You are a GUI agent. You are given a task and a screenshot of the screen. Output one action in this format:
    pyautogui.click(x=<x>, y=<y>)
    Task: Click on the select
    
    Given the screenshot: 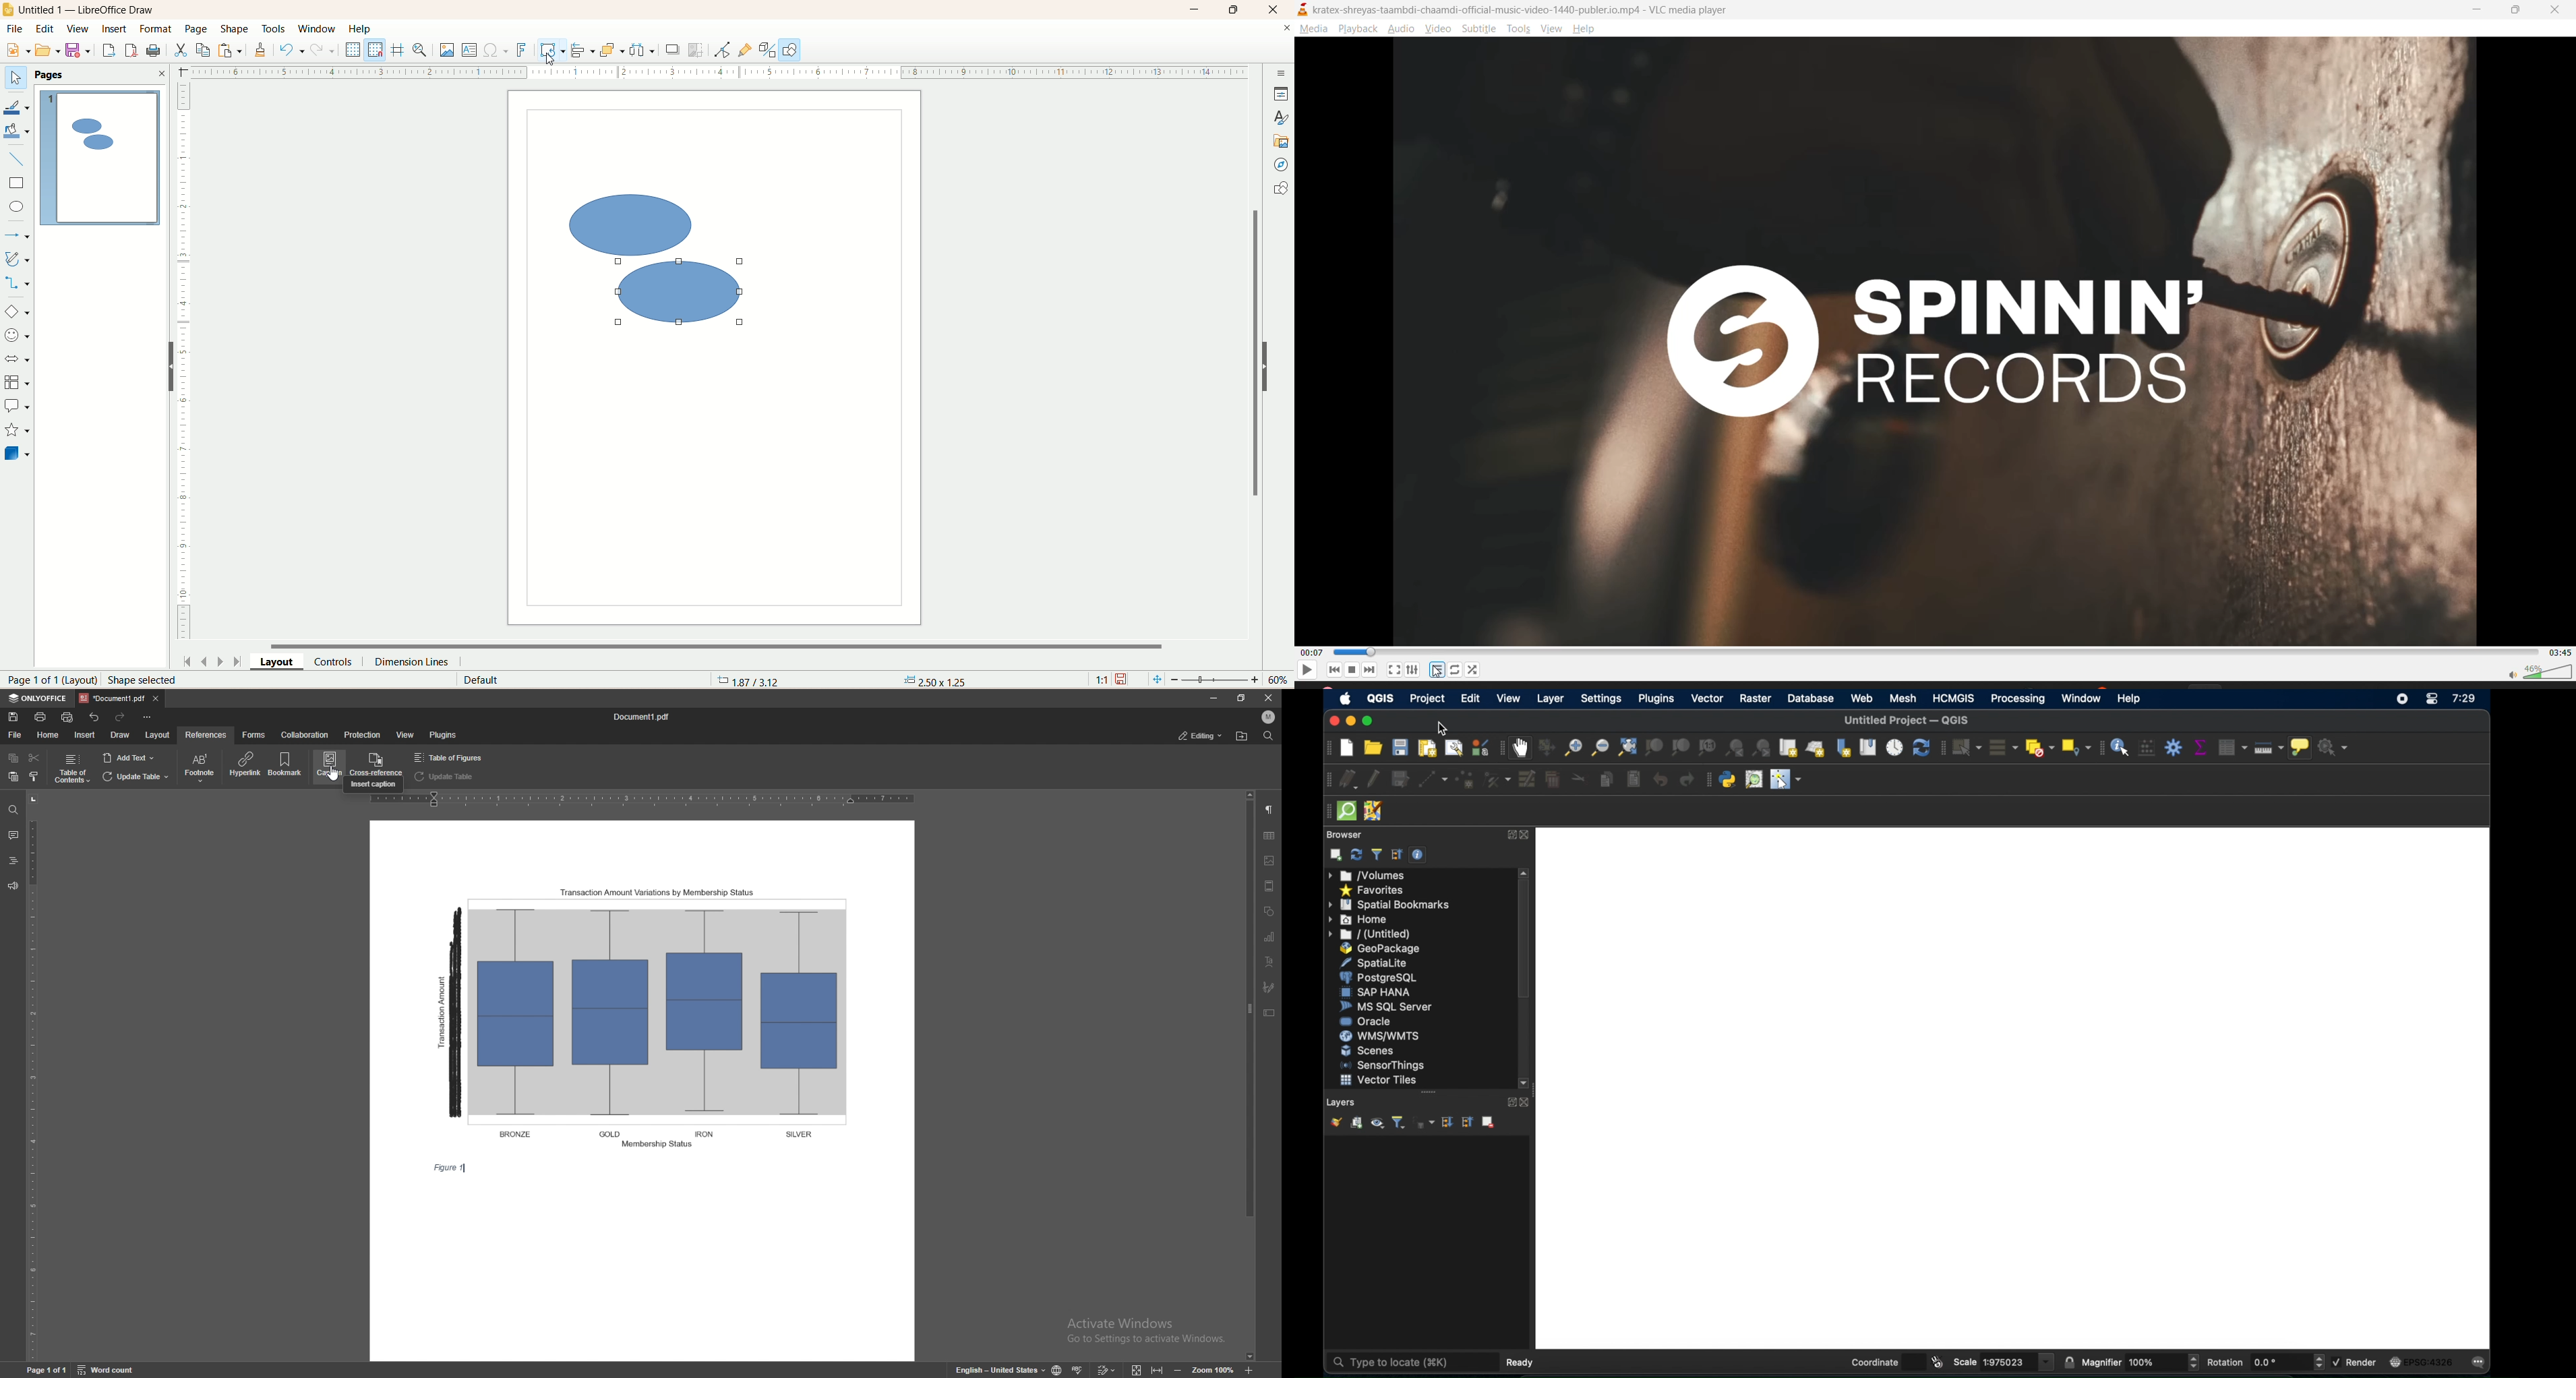 What is the action you would take?
    pyautogui.click(x=16, y=78)
    